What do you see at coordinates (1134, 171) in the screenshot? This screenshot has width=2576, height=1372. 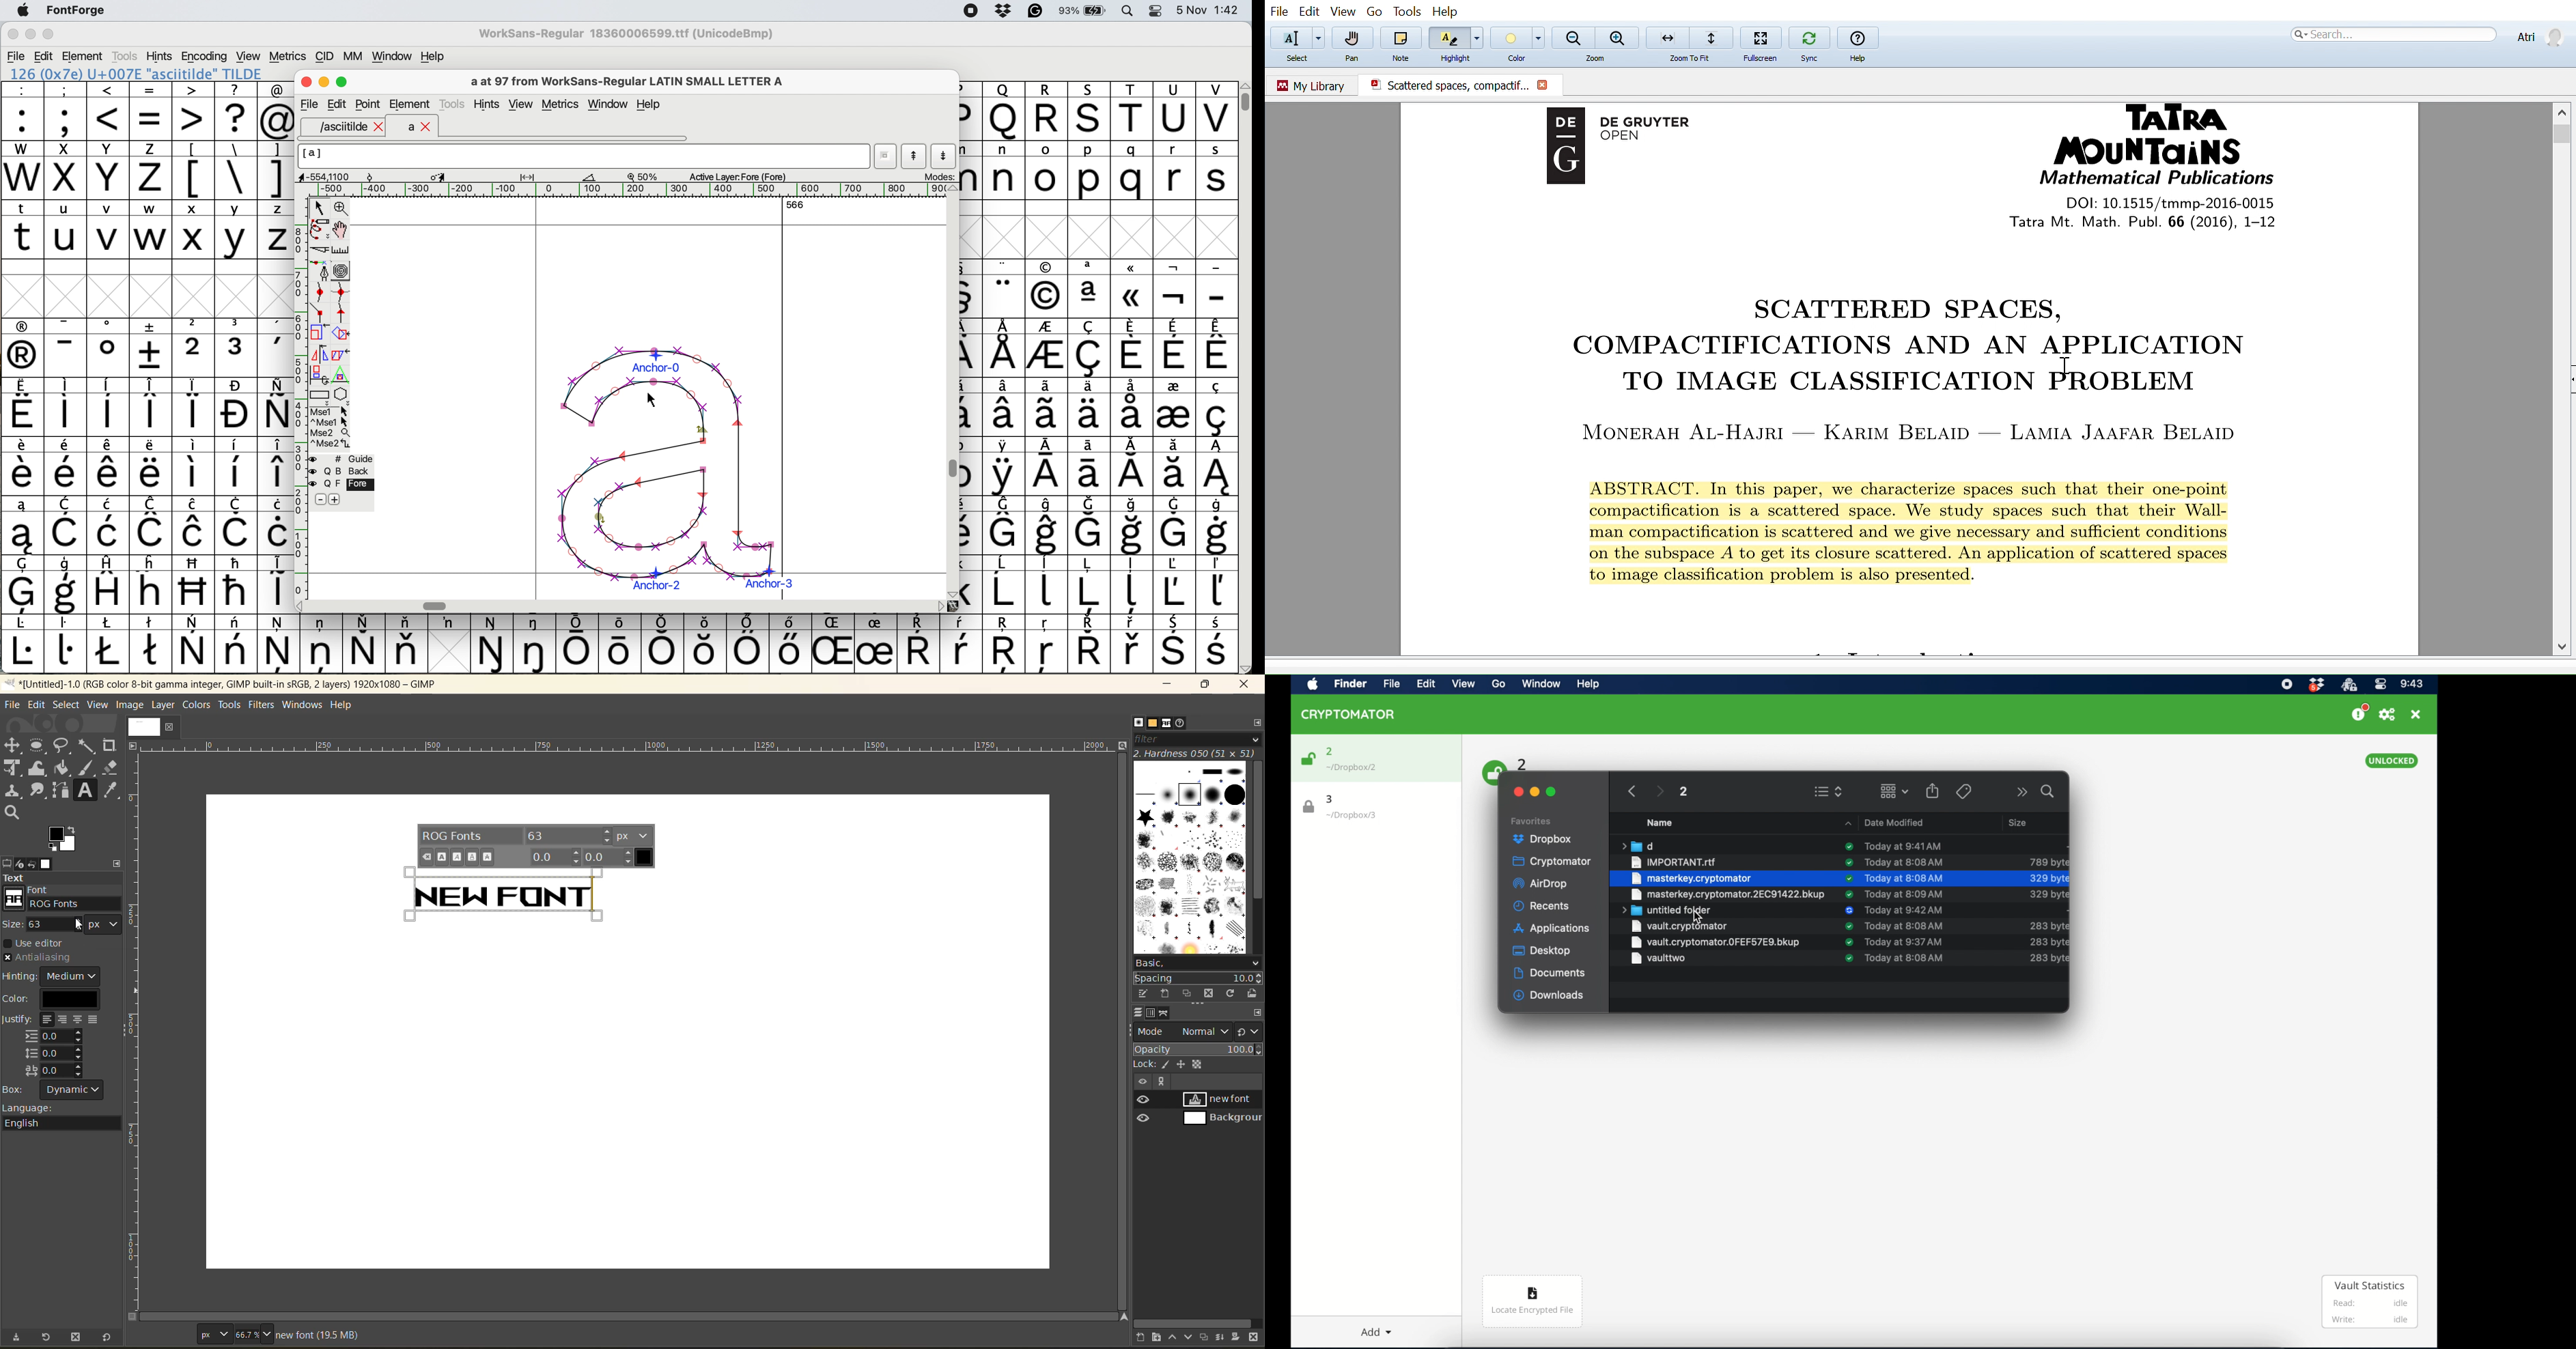 I see `q` at bounding box center [1134, 171].